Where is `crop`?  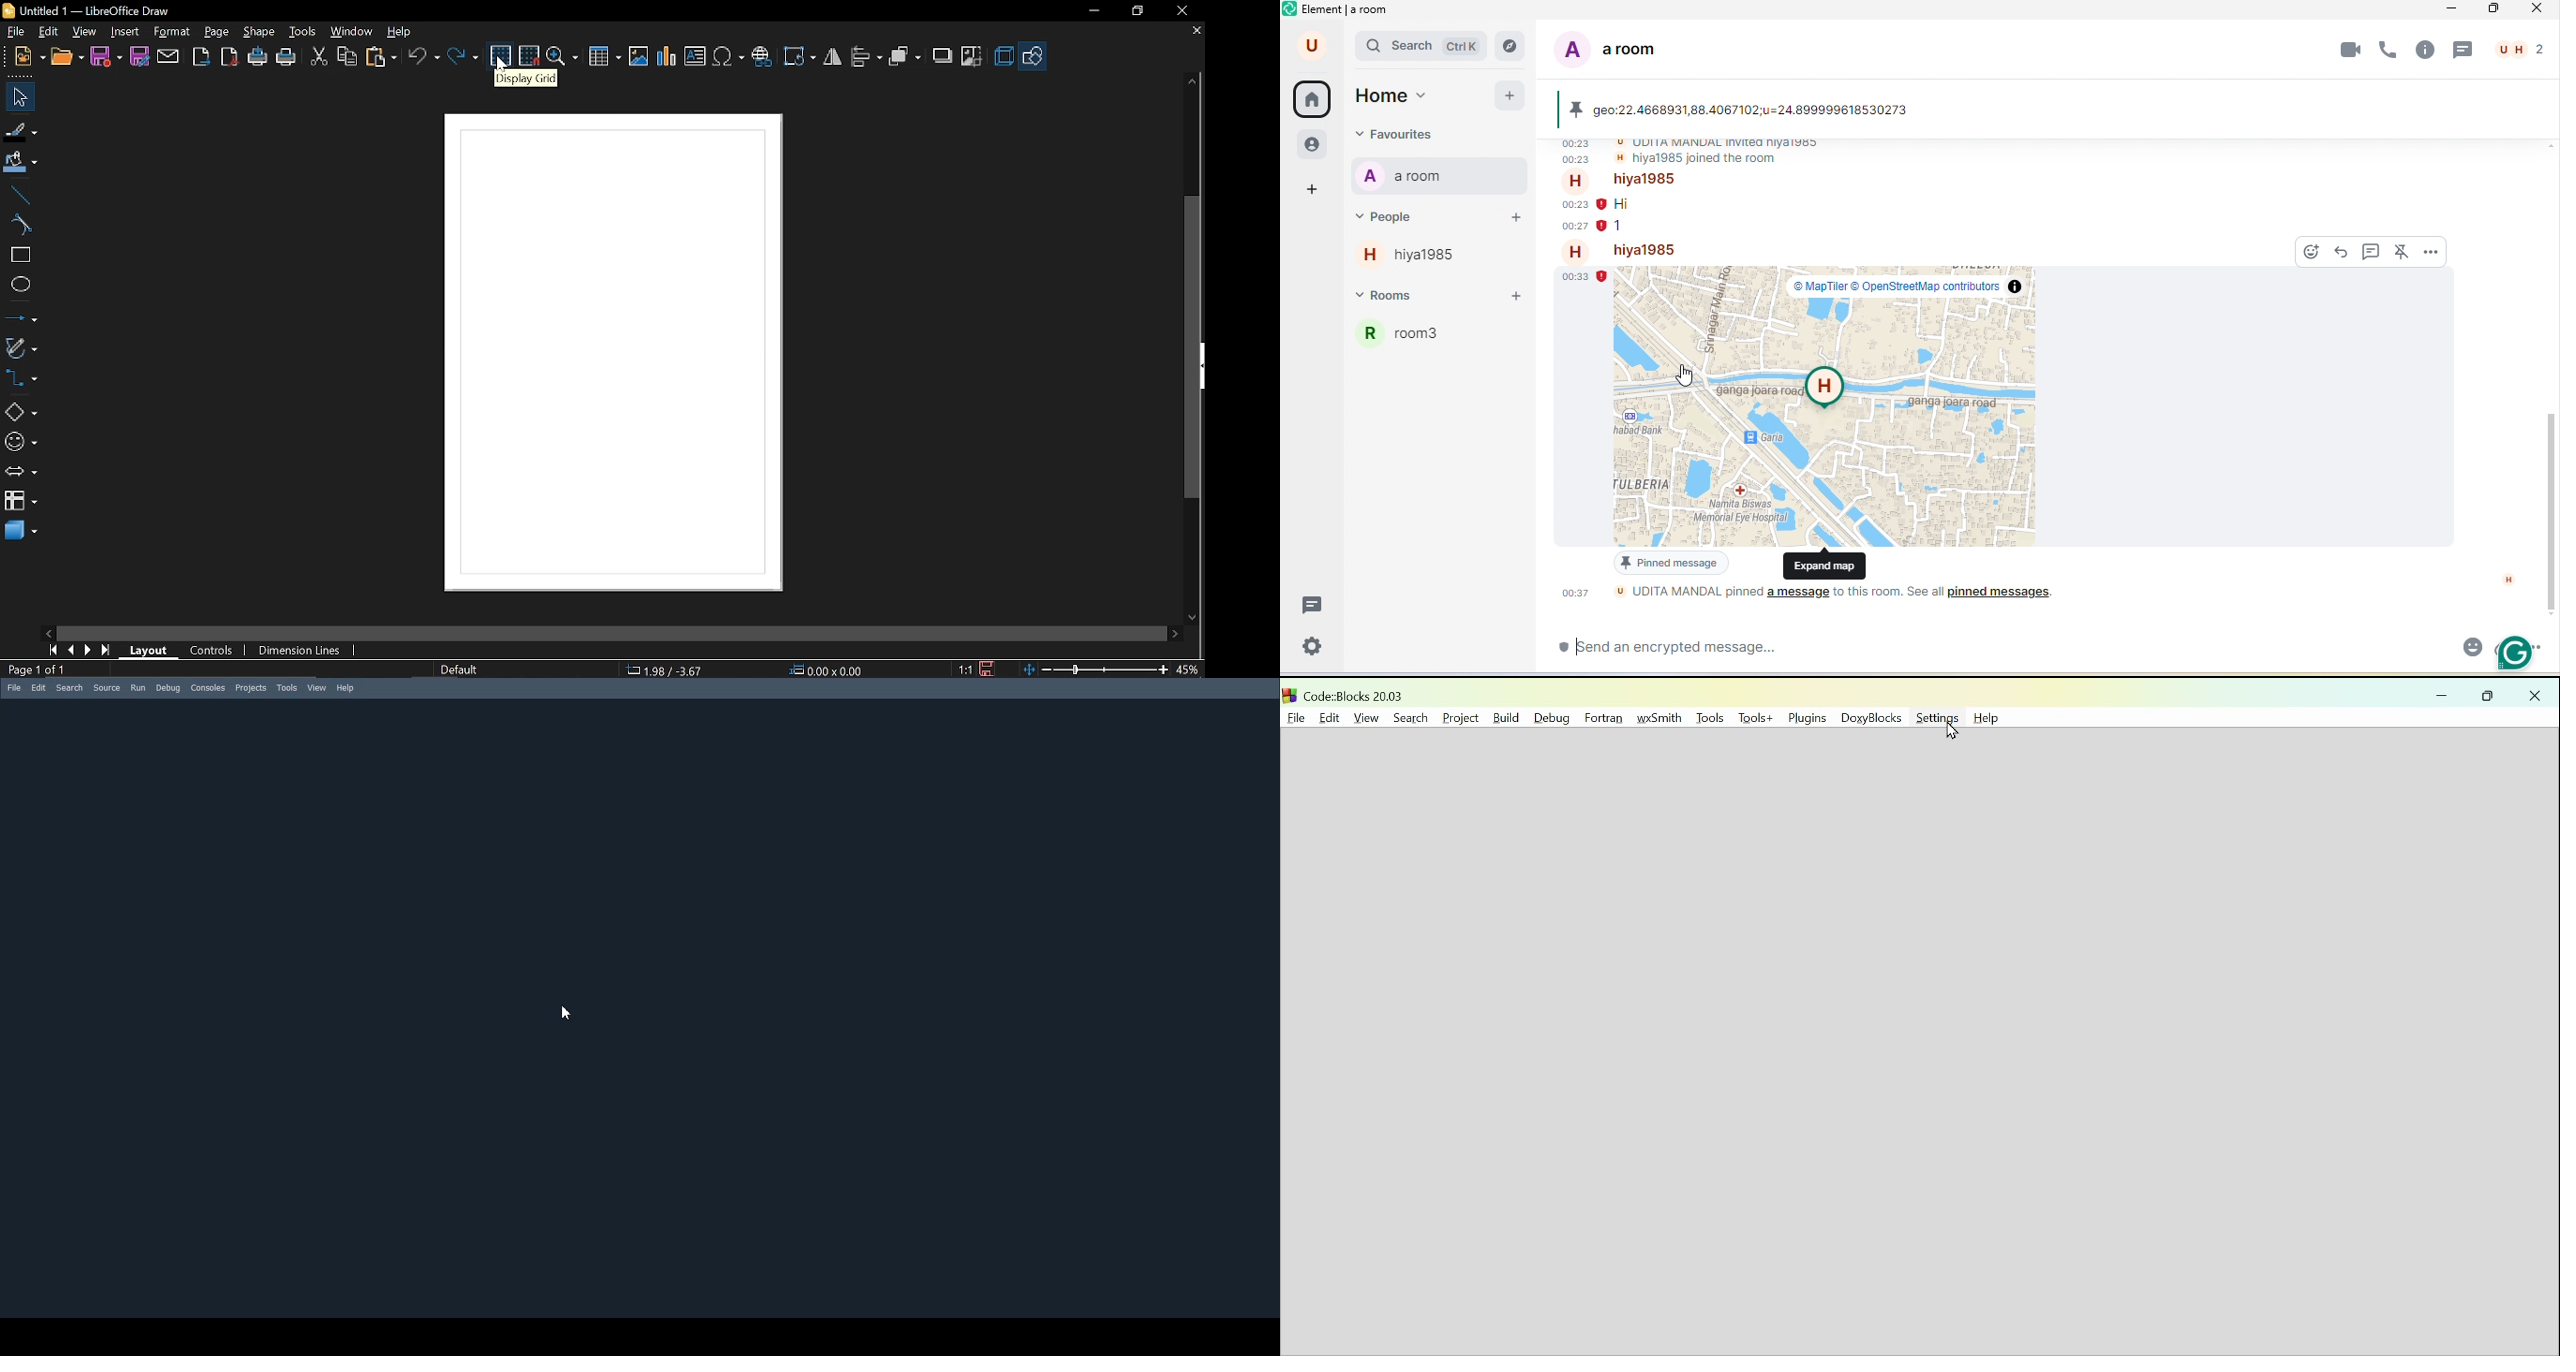
crop is located at coordinates (971, 55).